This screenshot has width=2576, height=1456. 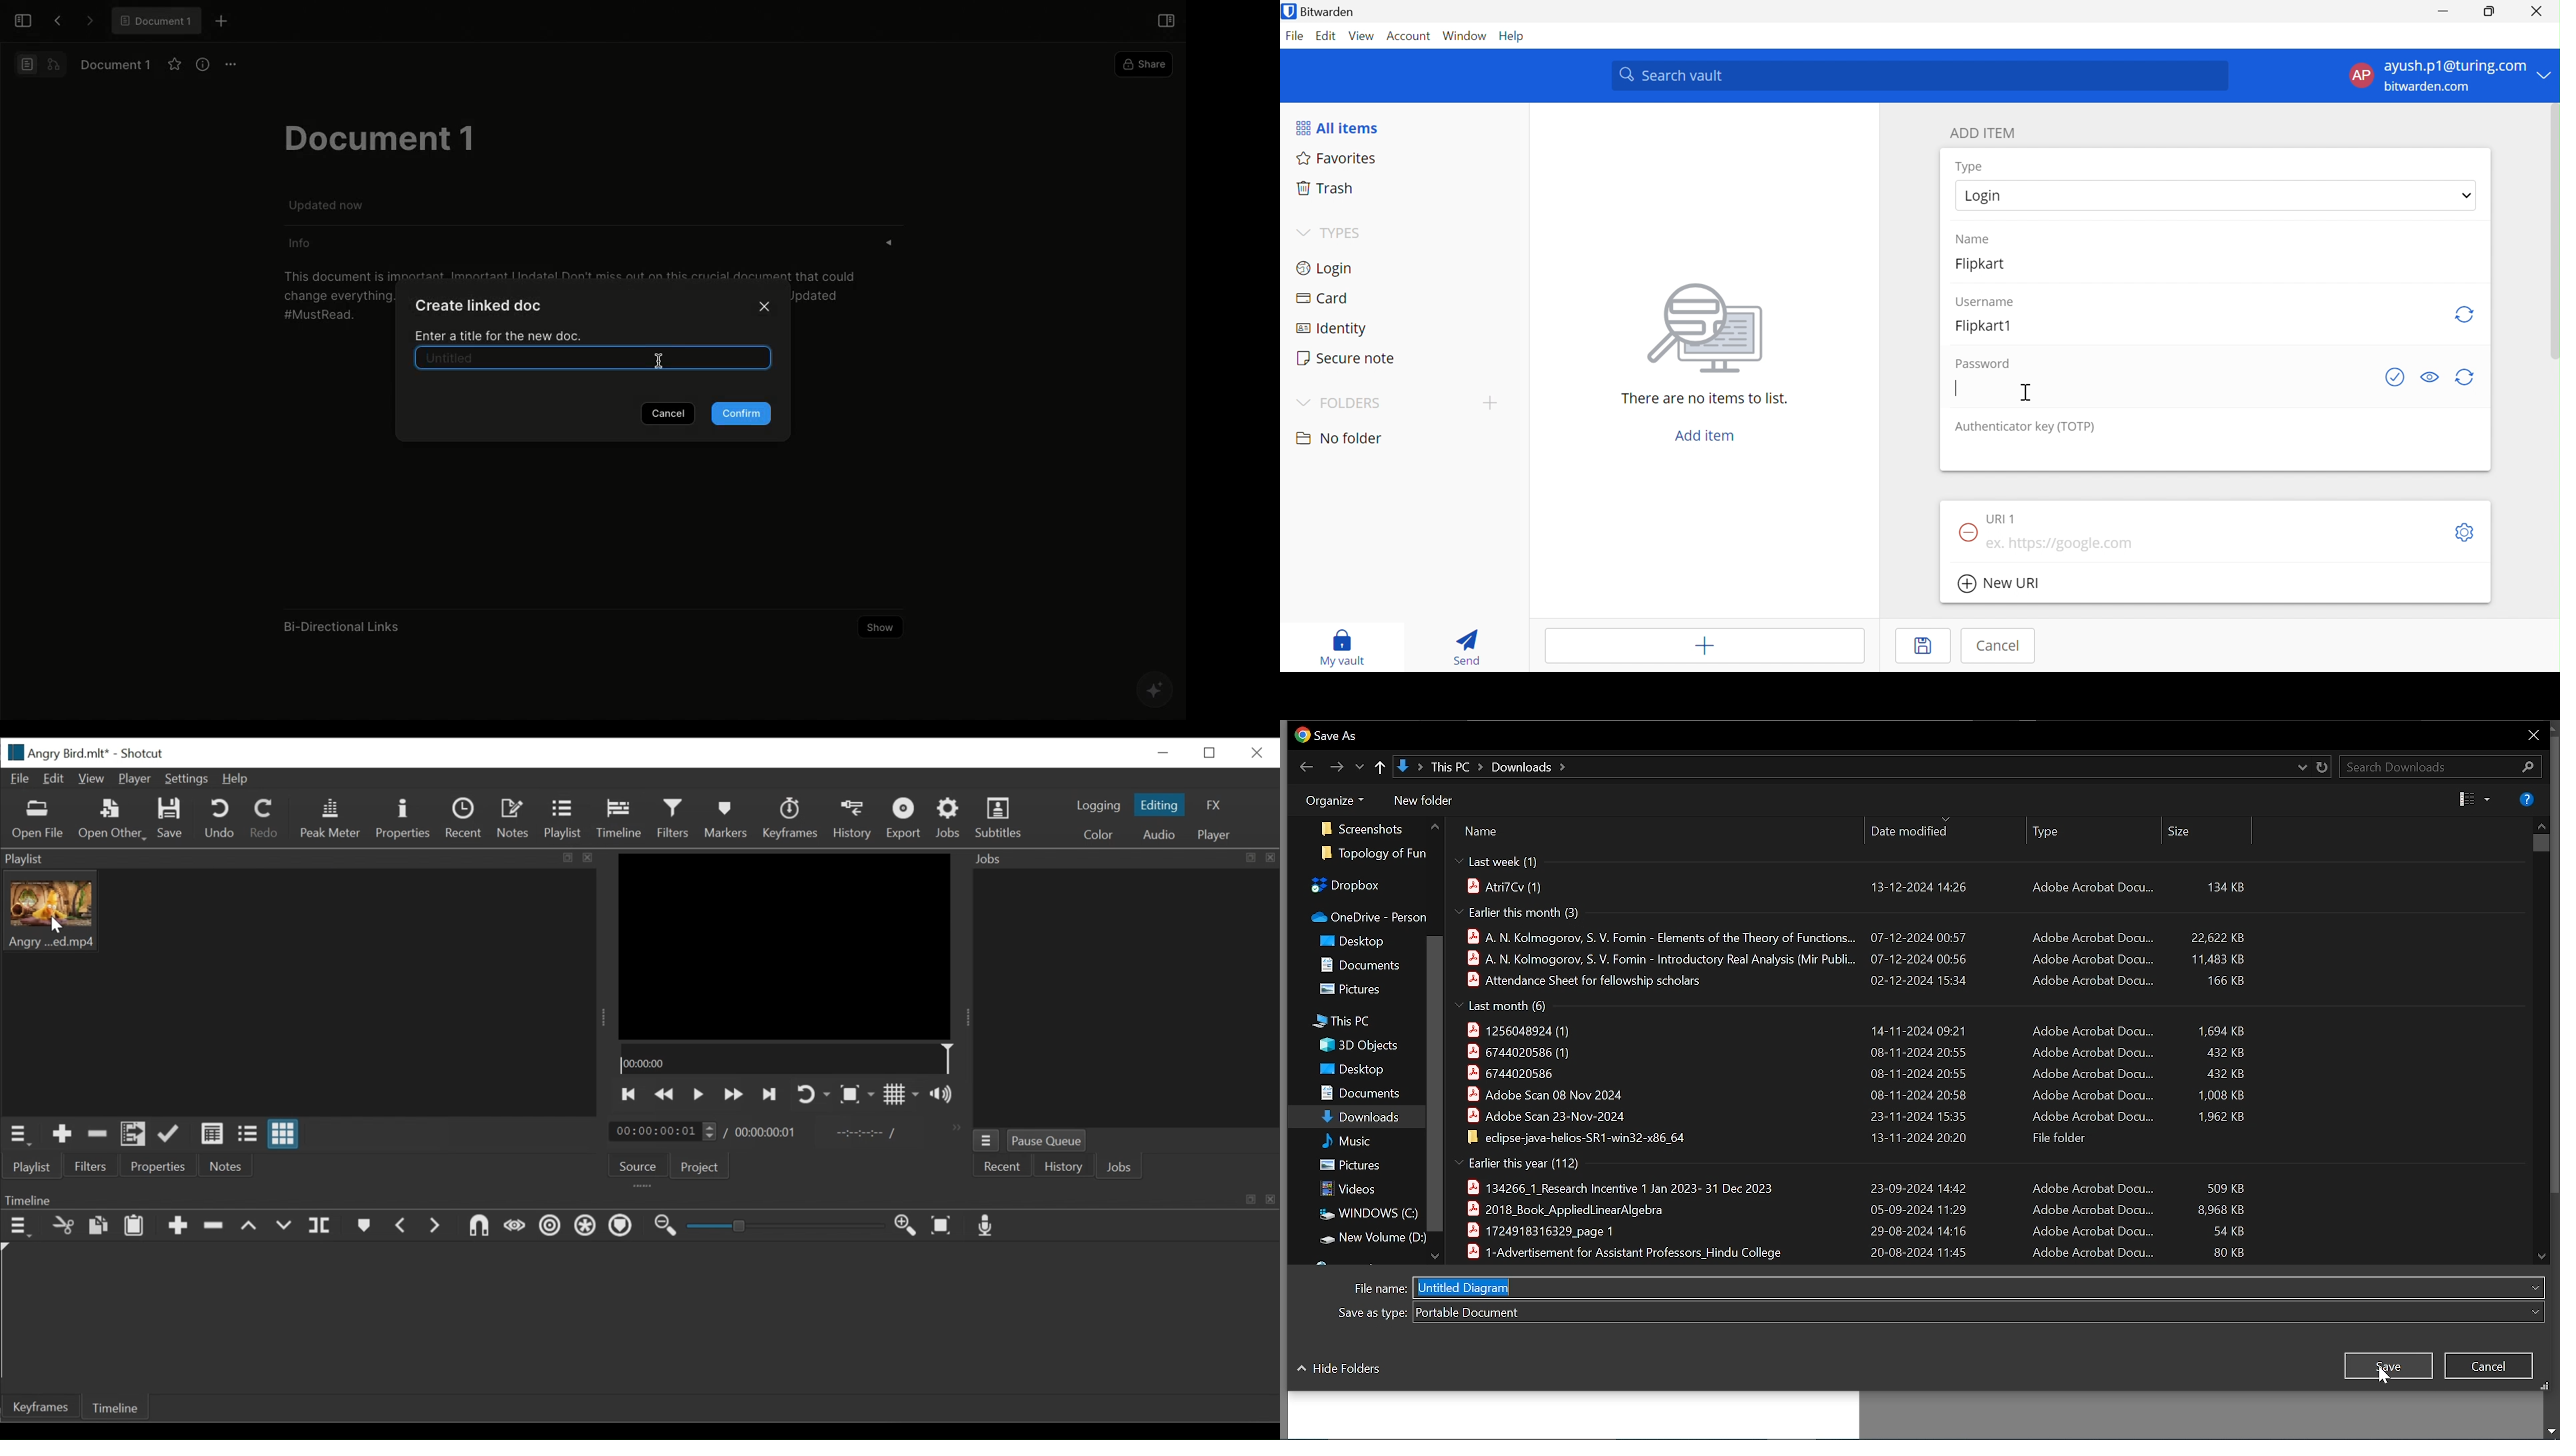 What do you see at coordinates (725, 819) in the screenshot?
I see `Markers` at bounding box center [725, 819].